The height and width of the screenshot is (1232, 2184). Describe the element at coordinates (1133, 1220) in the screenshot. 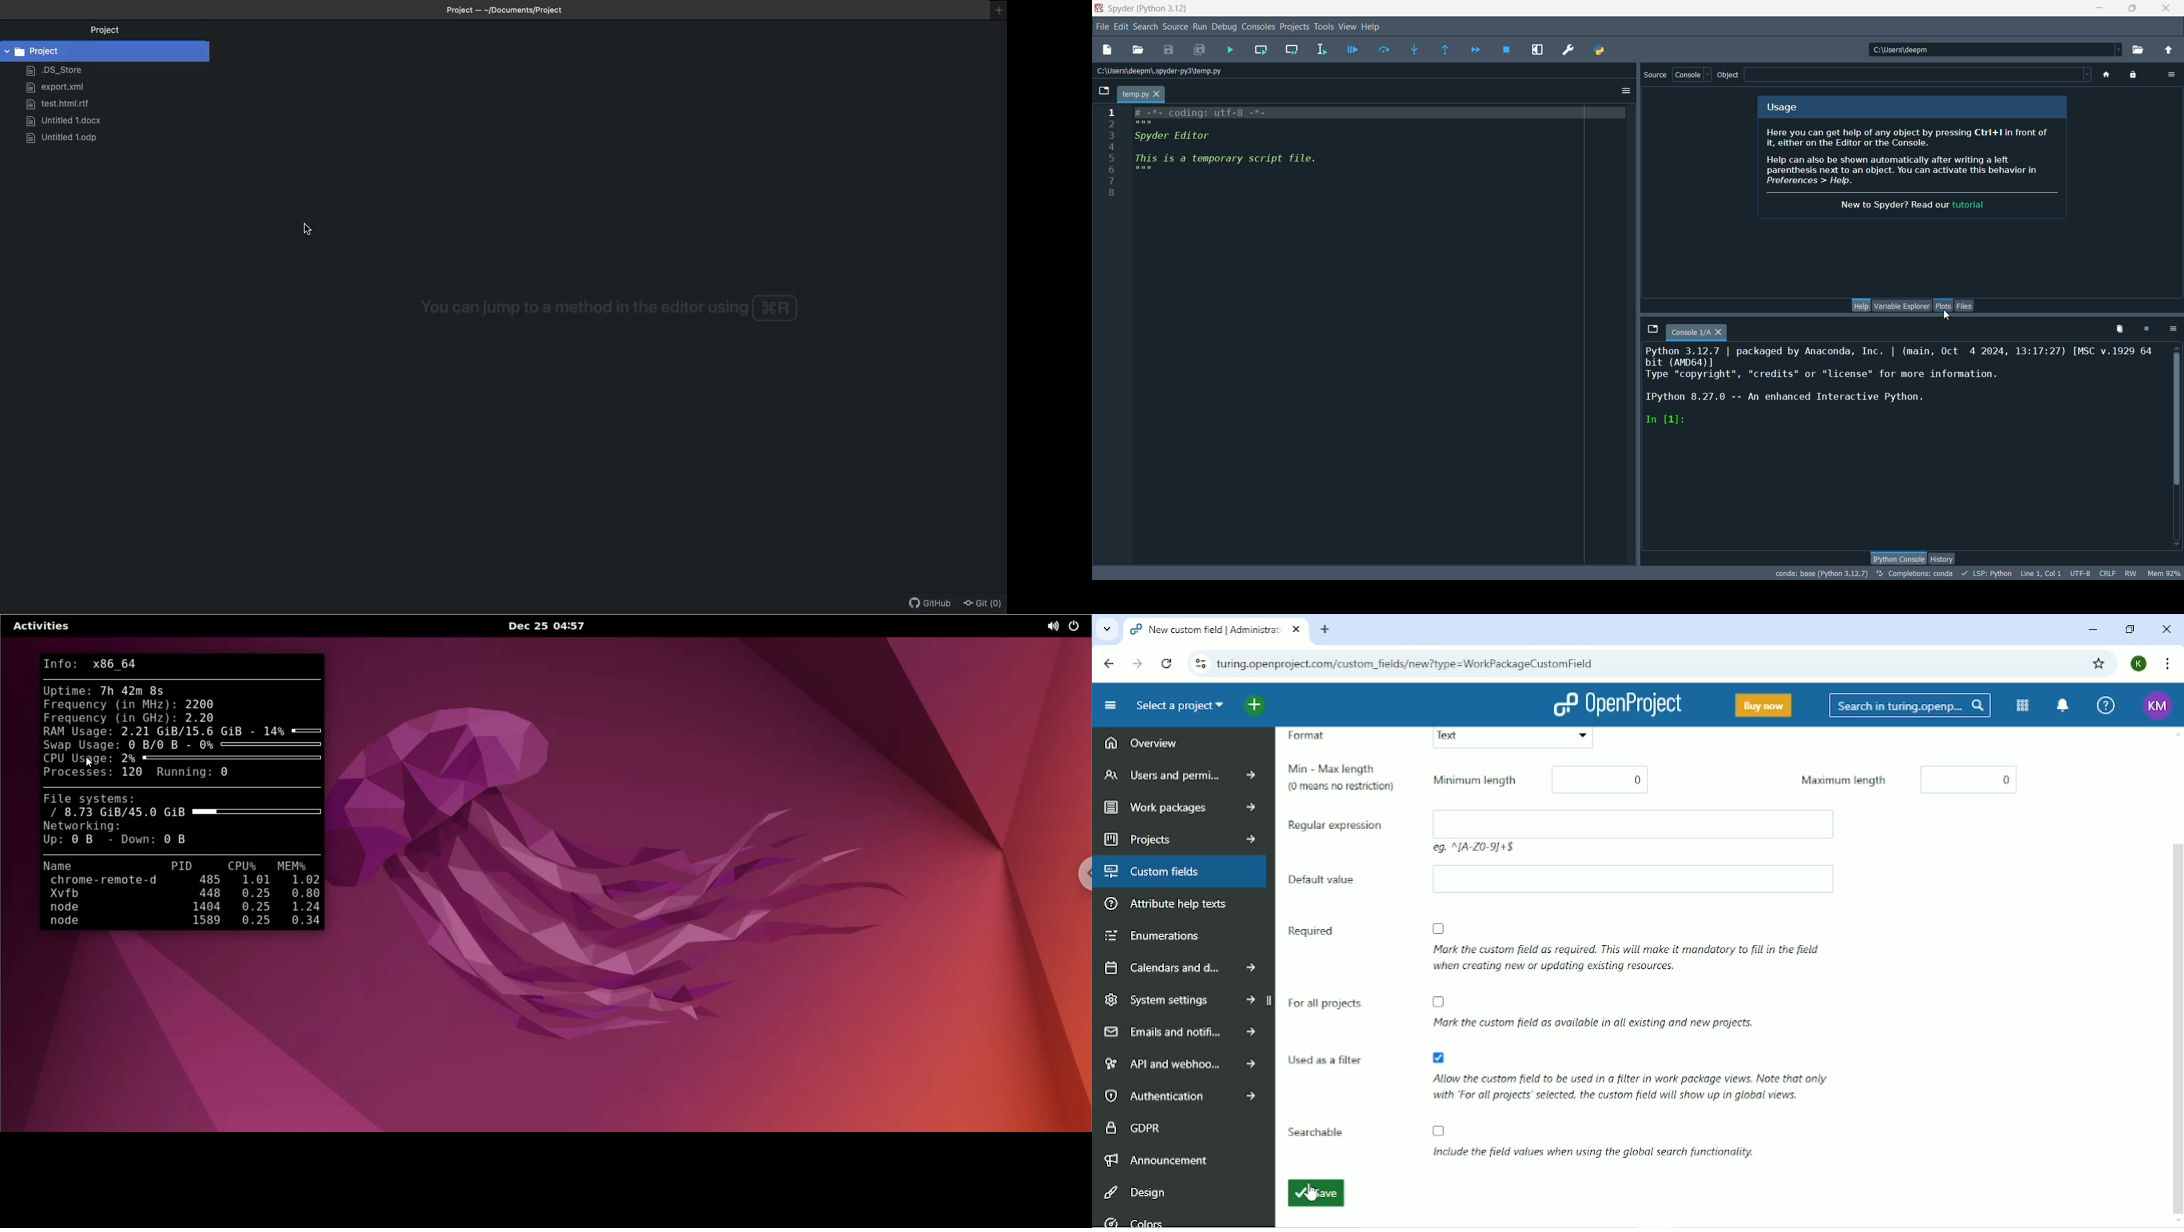

I see `Colors` at that location.